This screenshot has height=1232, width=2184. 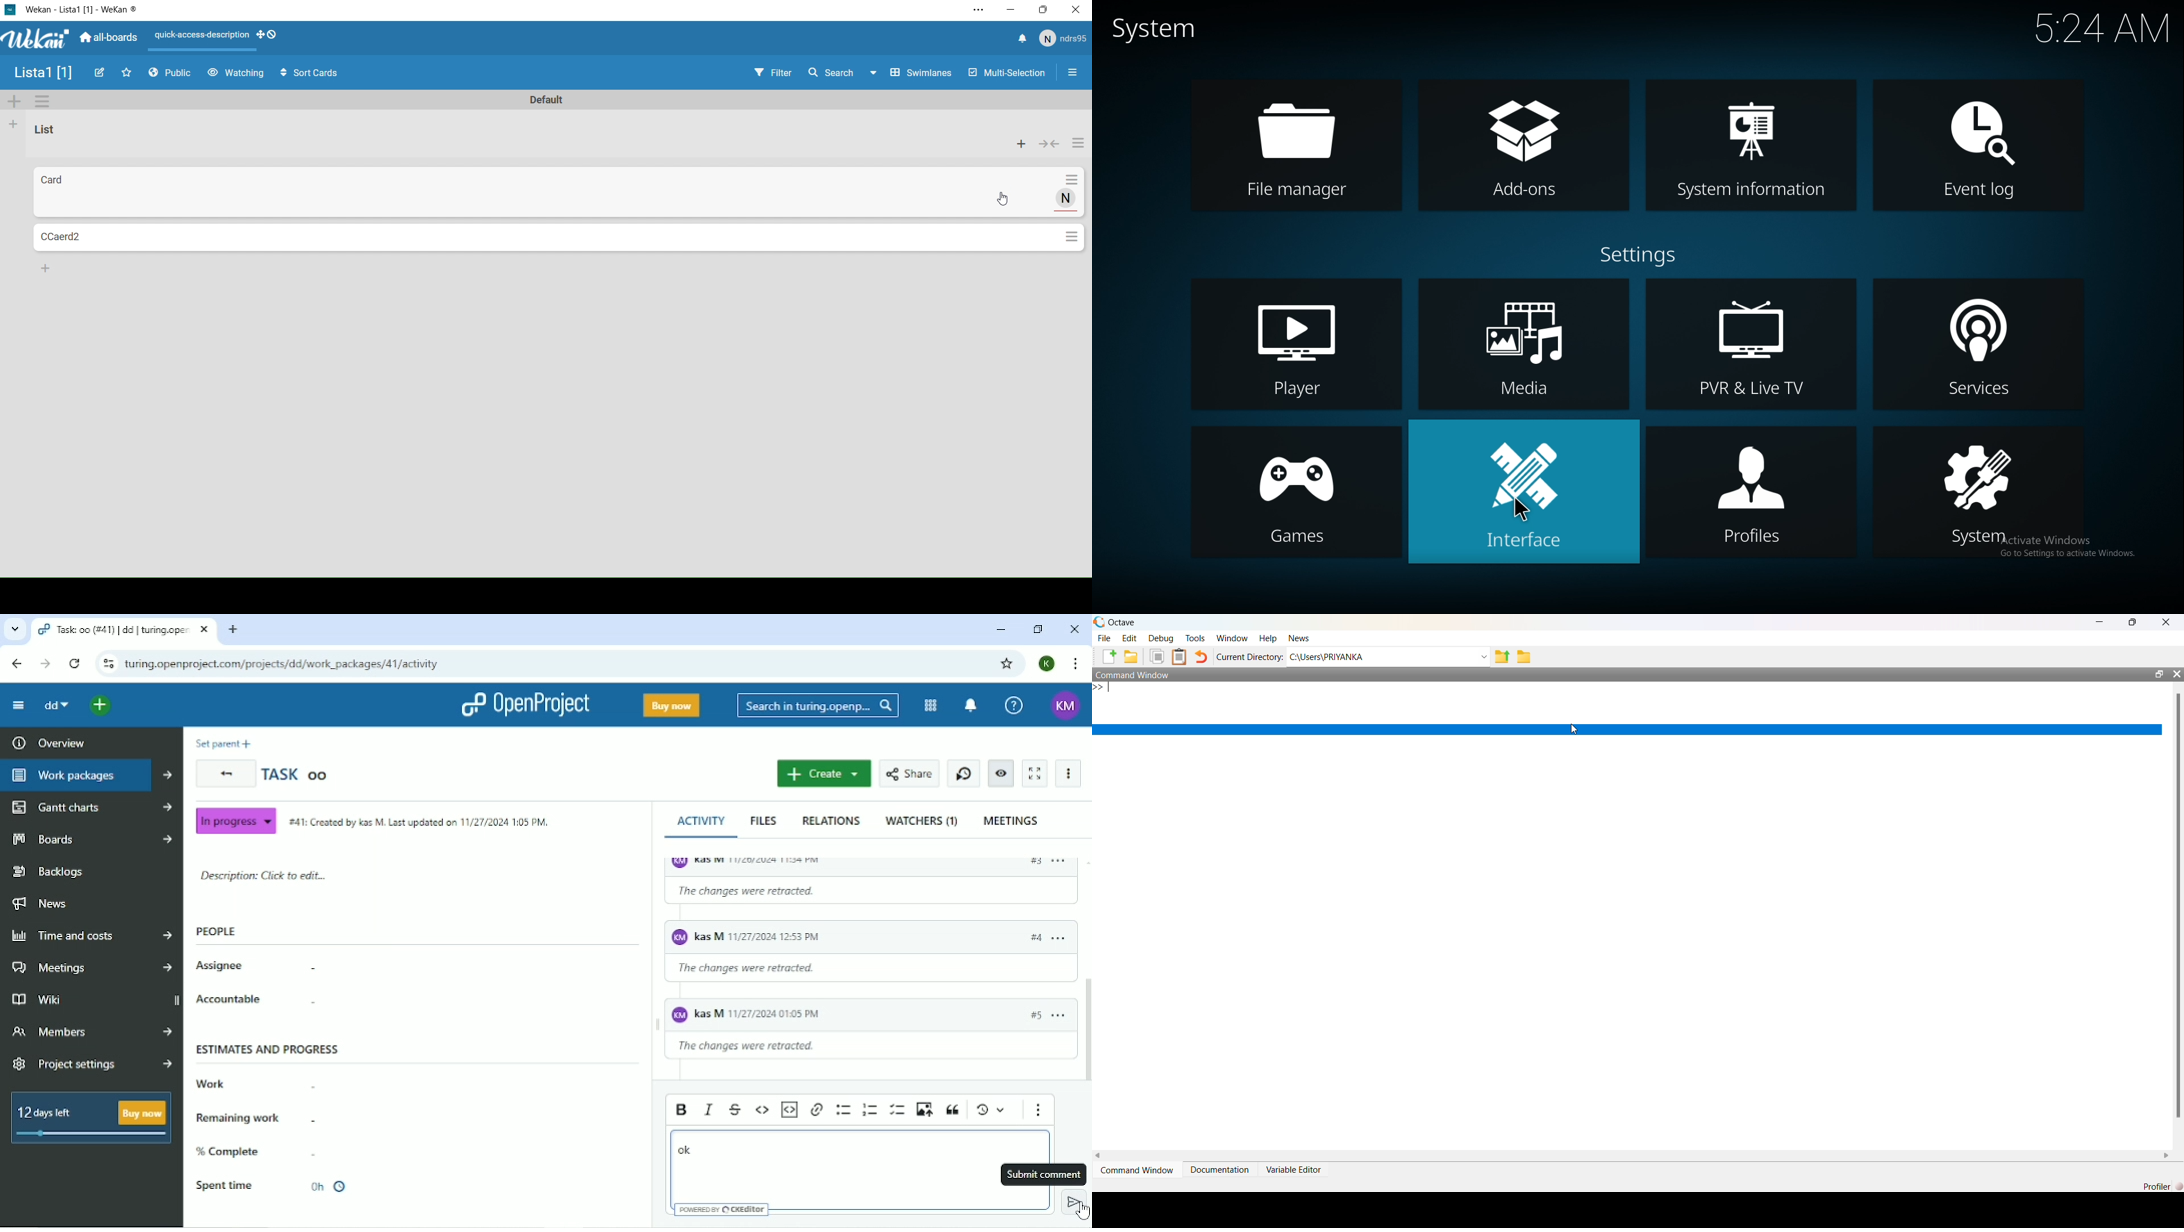 What do you see at coordinates (830, 72) in the screenshot?
I see `Search` at bounding box center [830, 72].